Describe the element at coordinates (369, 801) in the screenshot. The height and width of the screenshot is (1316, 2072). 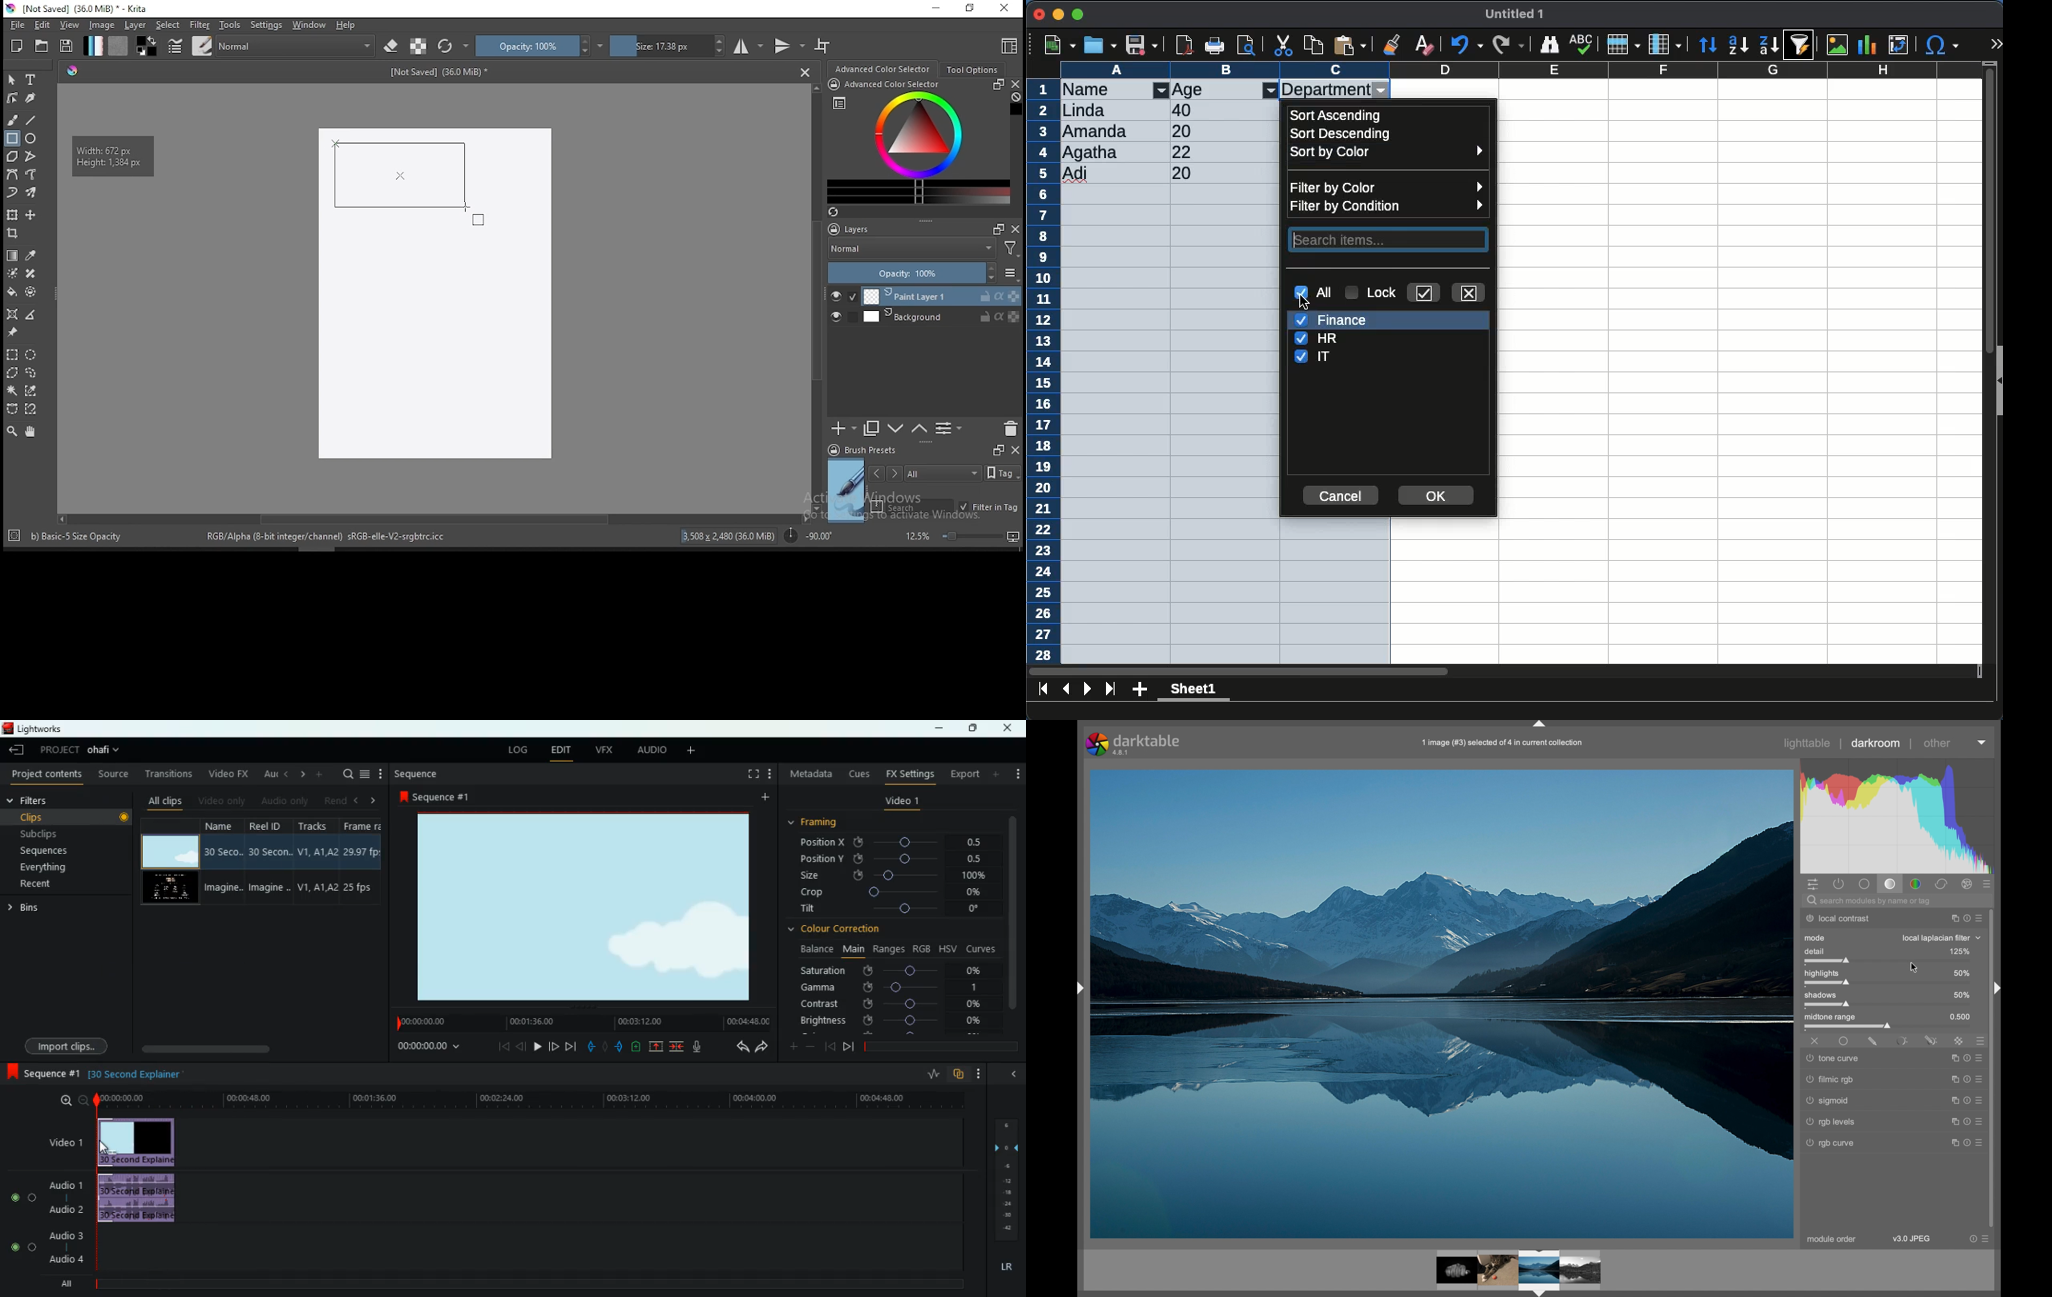
I see `right` at that location.